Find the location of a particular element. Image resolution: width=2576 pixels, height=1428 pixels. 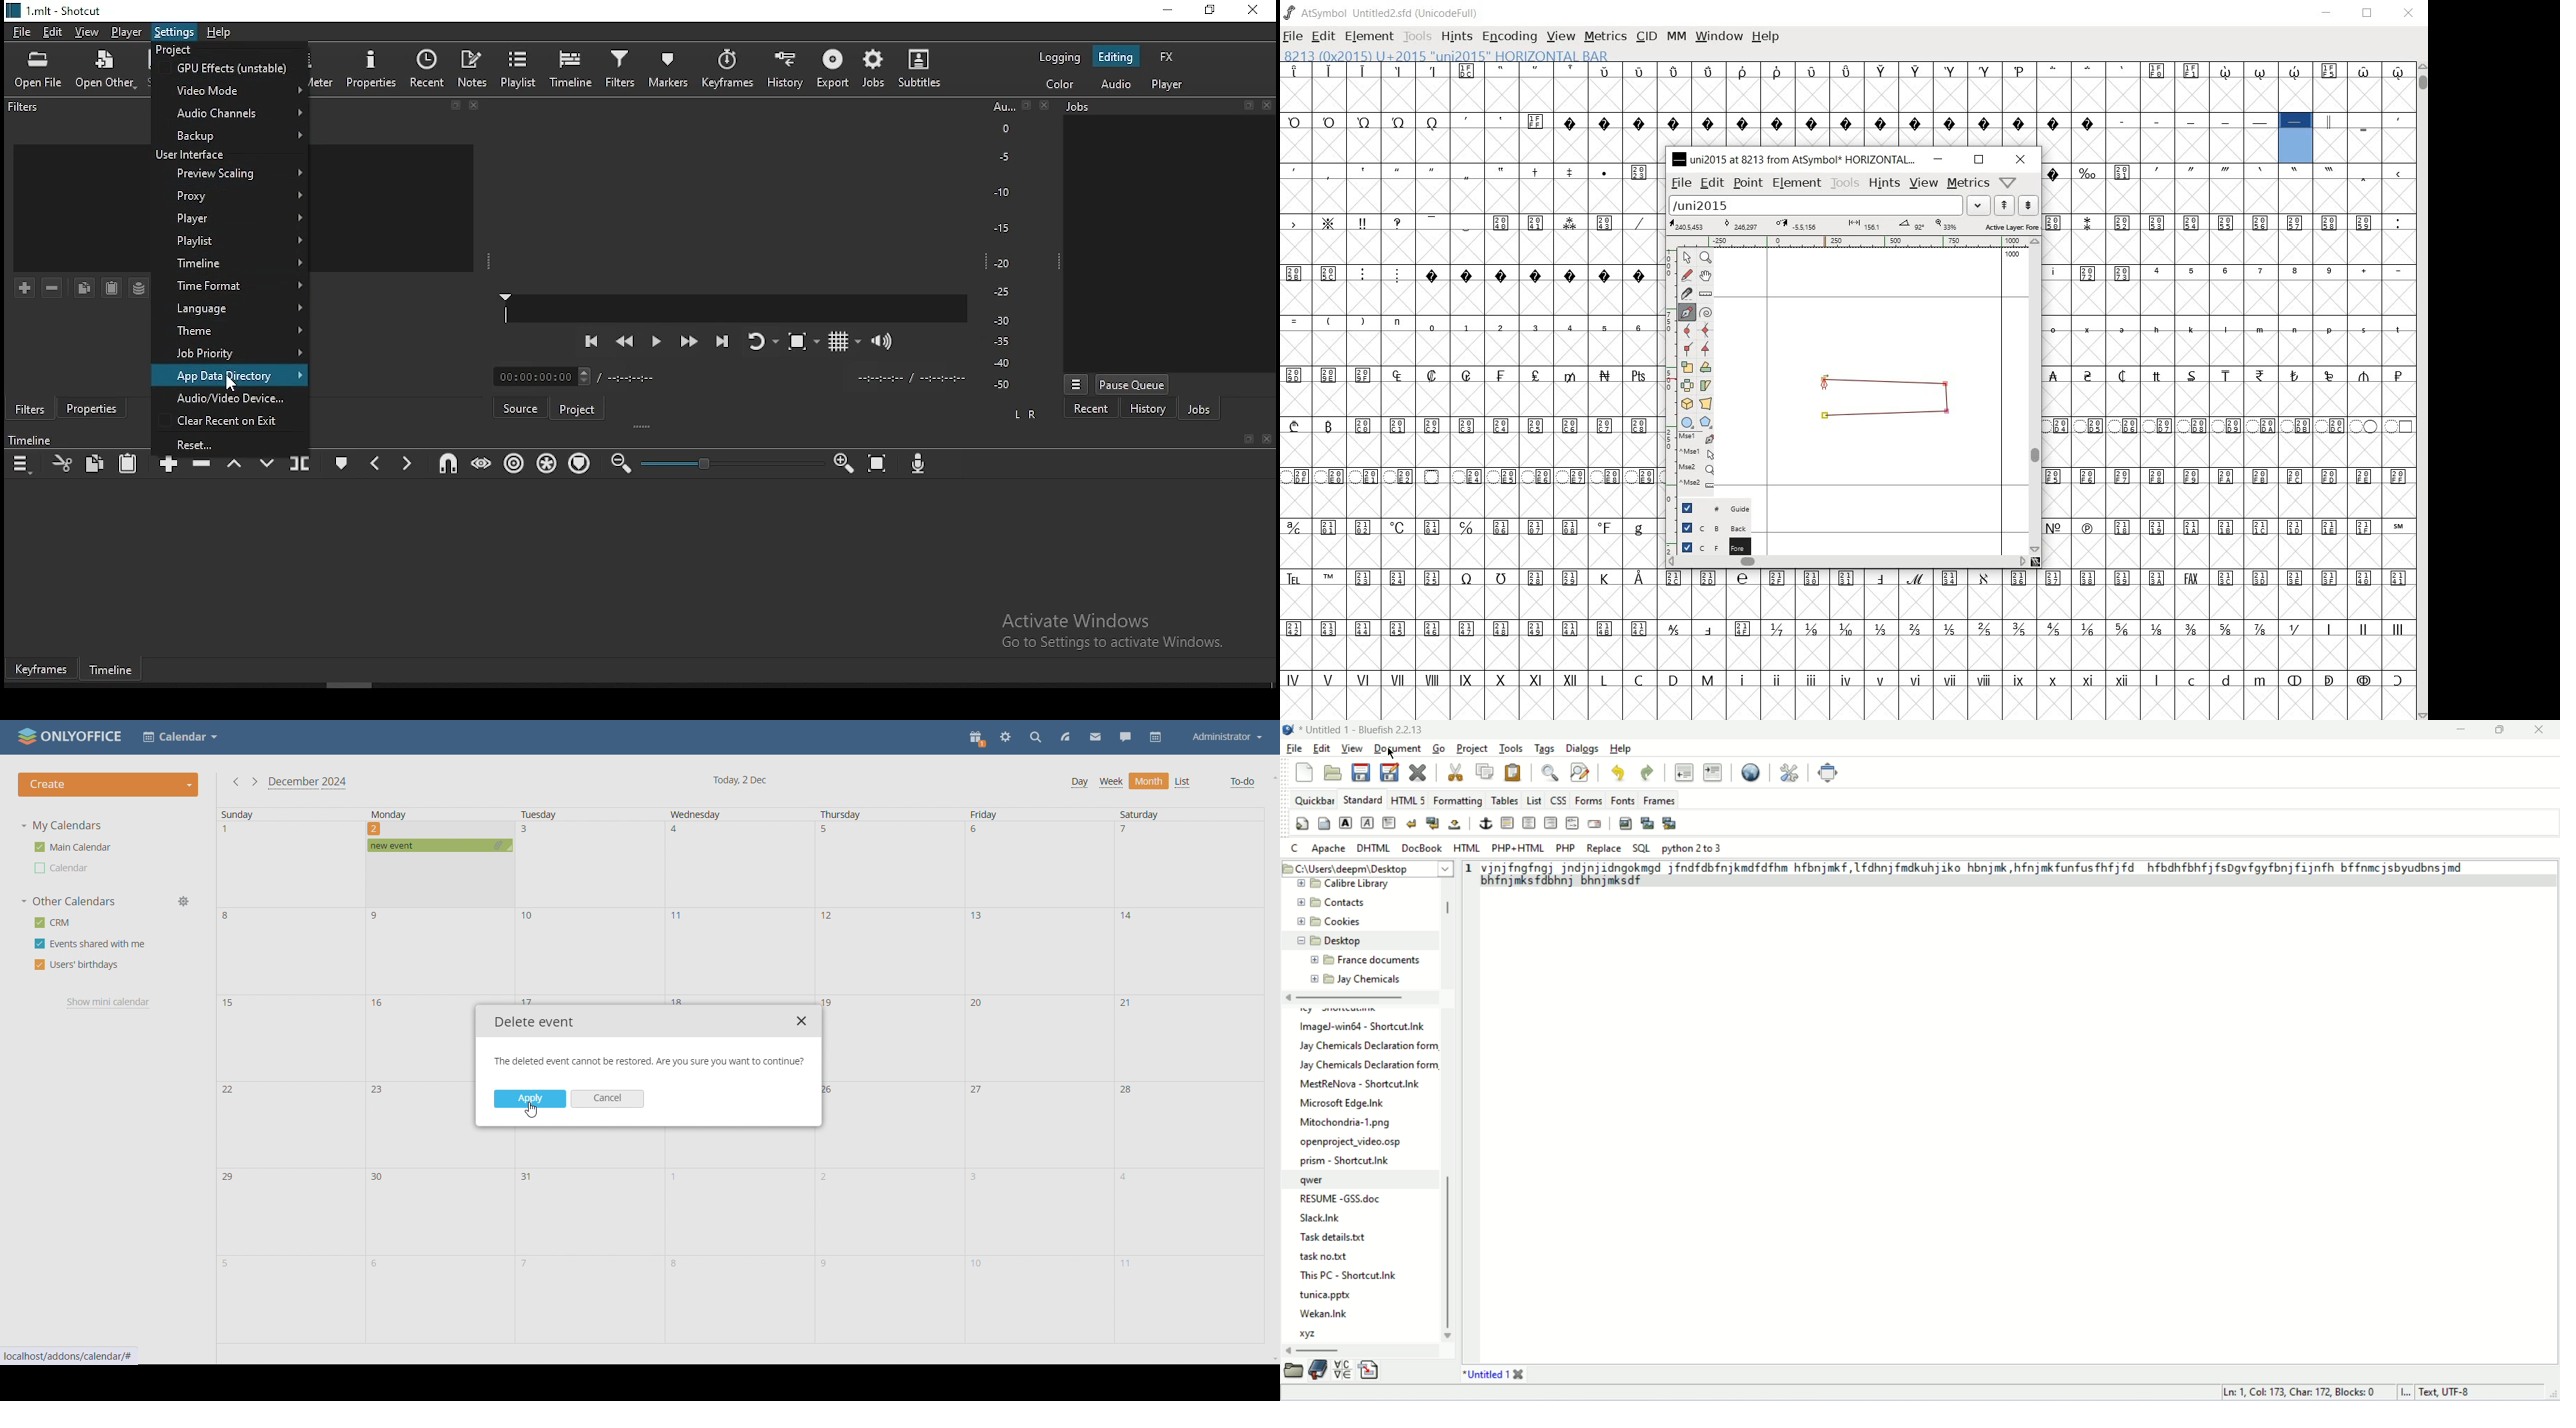

5 C:\Users\deepm\Desktop is located at coordinates (1355, 868).